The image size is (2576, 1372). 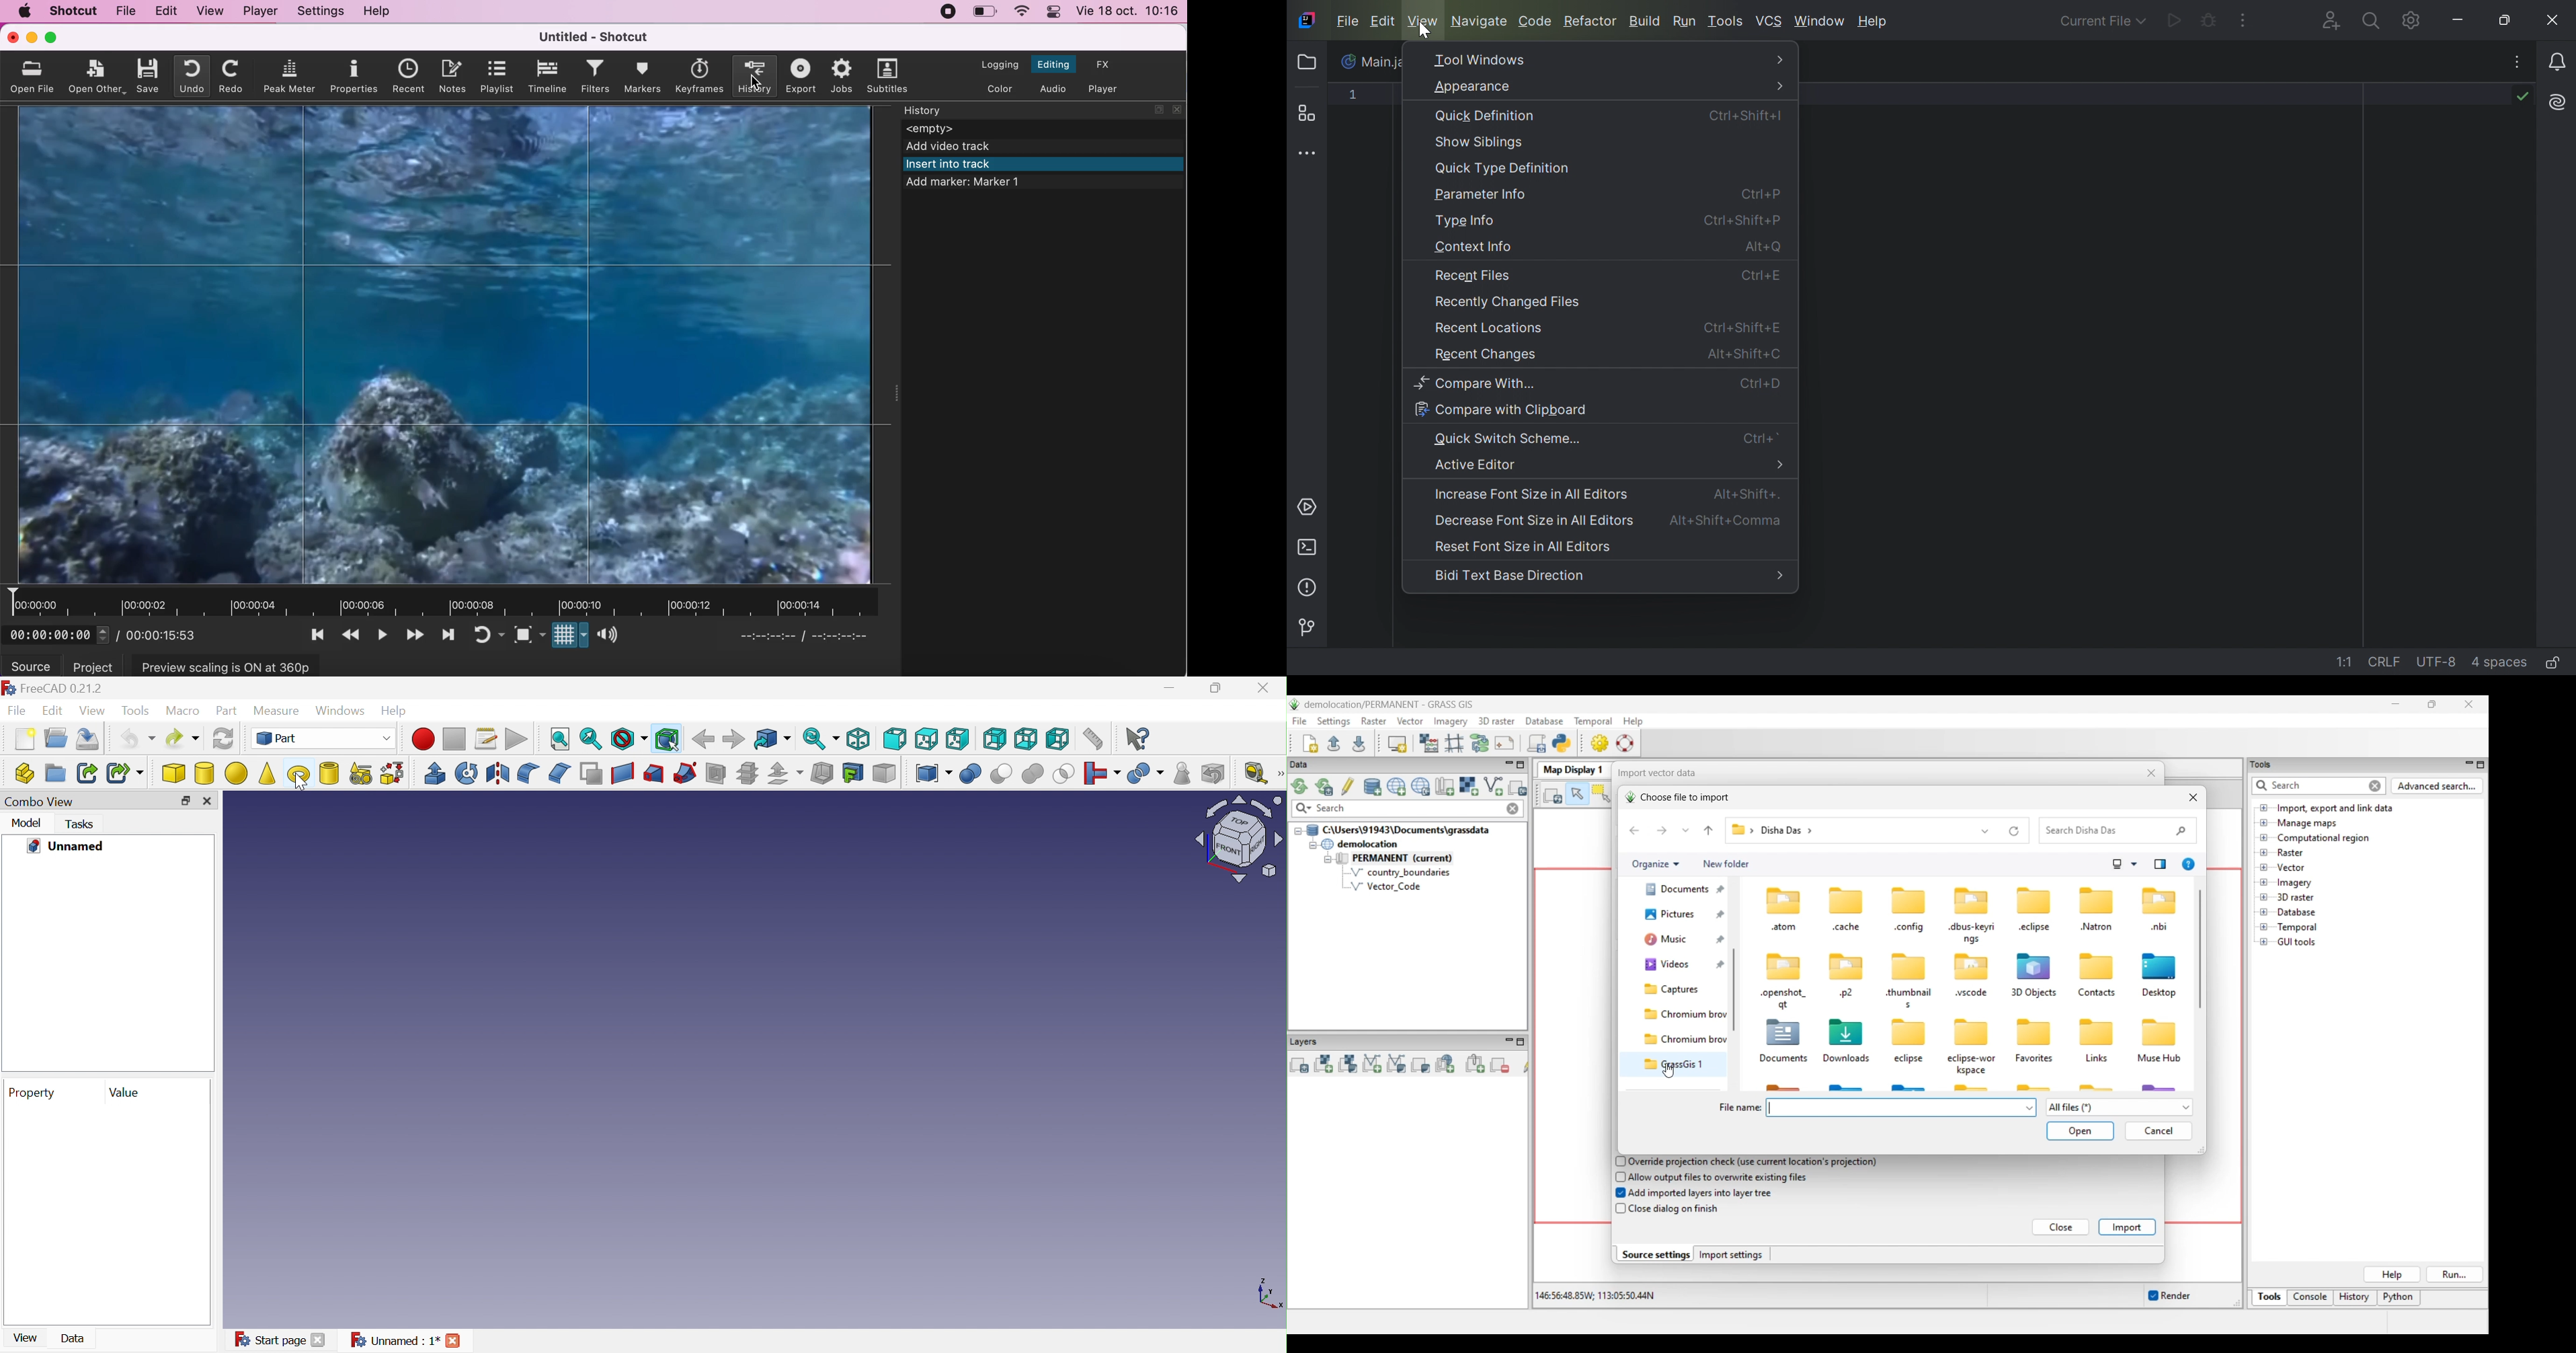 I want to click on play quickly backwards, so click(x=355, y=633).